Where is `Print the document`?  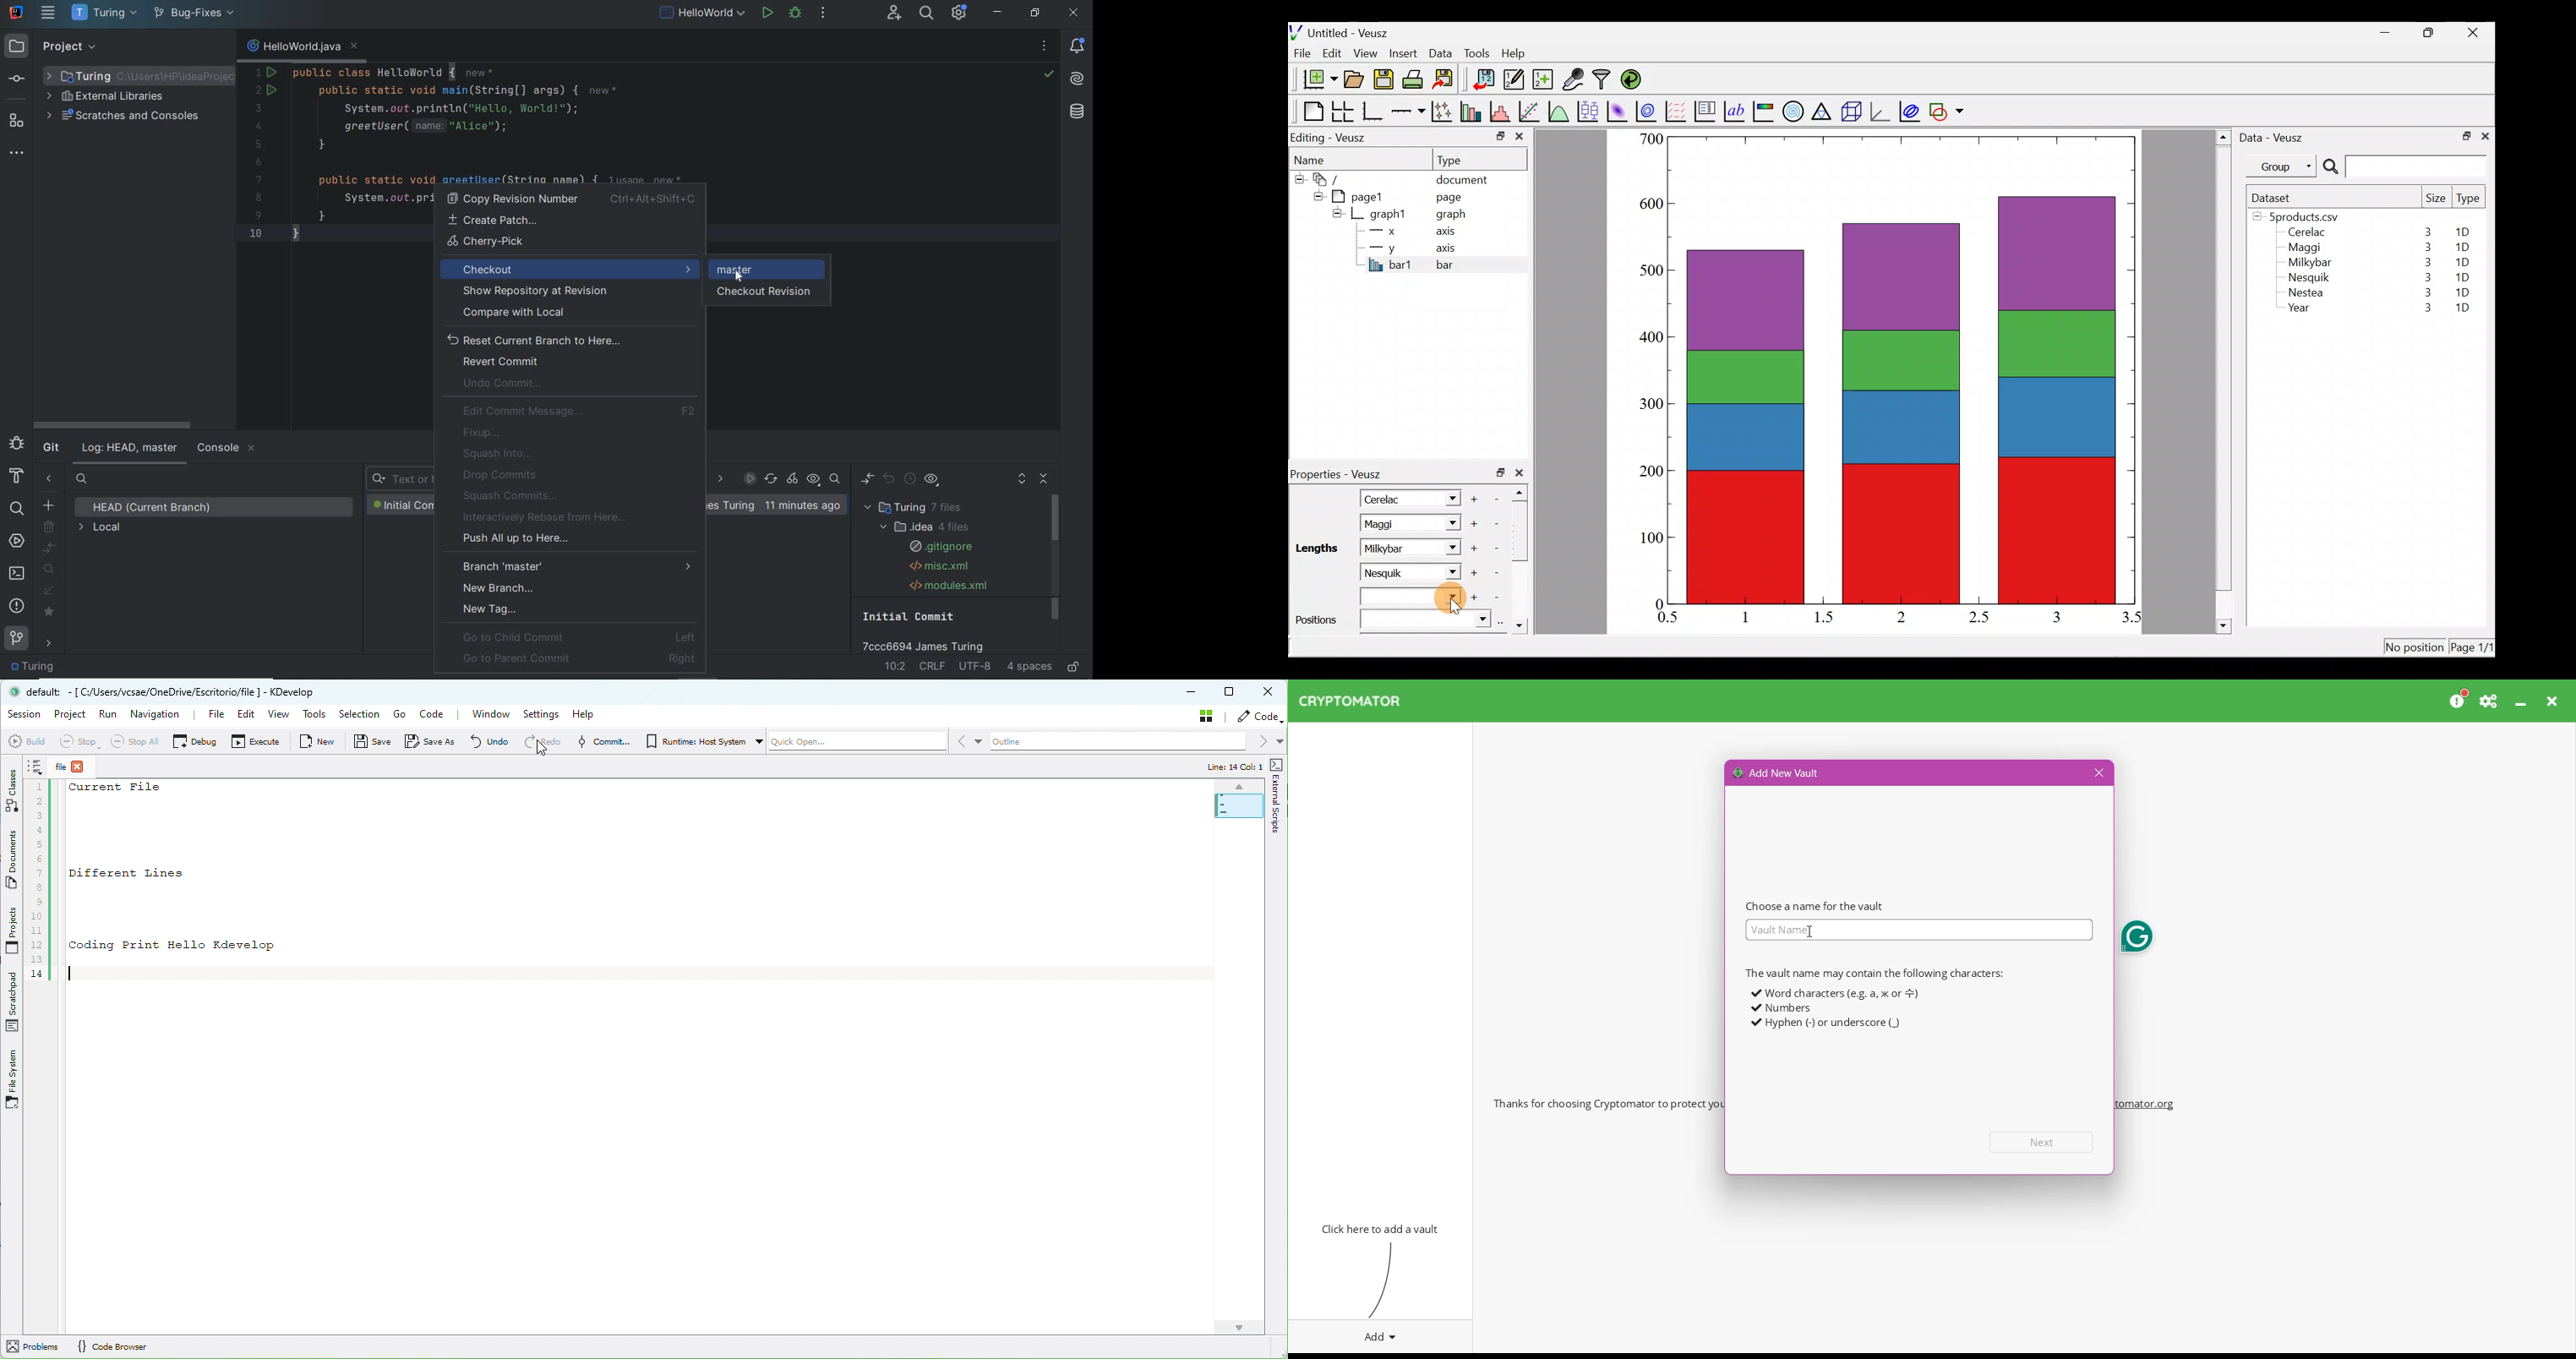 Print the document is located at coordinates (1416, 79).